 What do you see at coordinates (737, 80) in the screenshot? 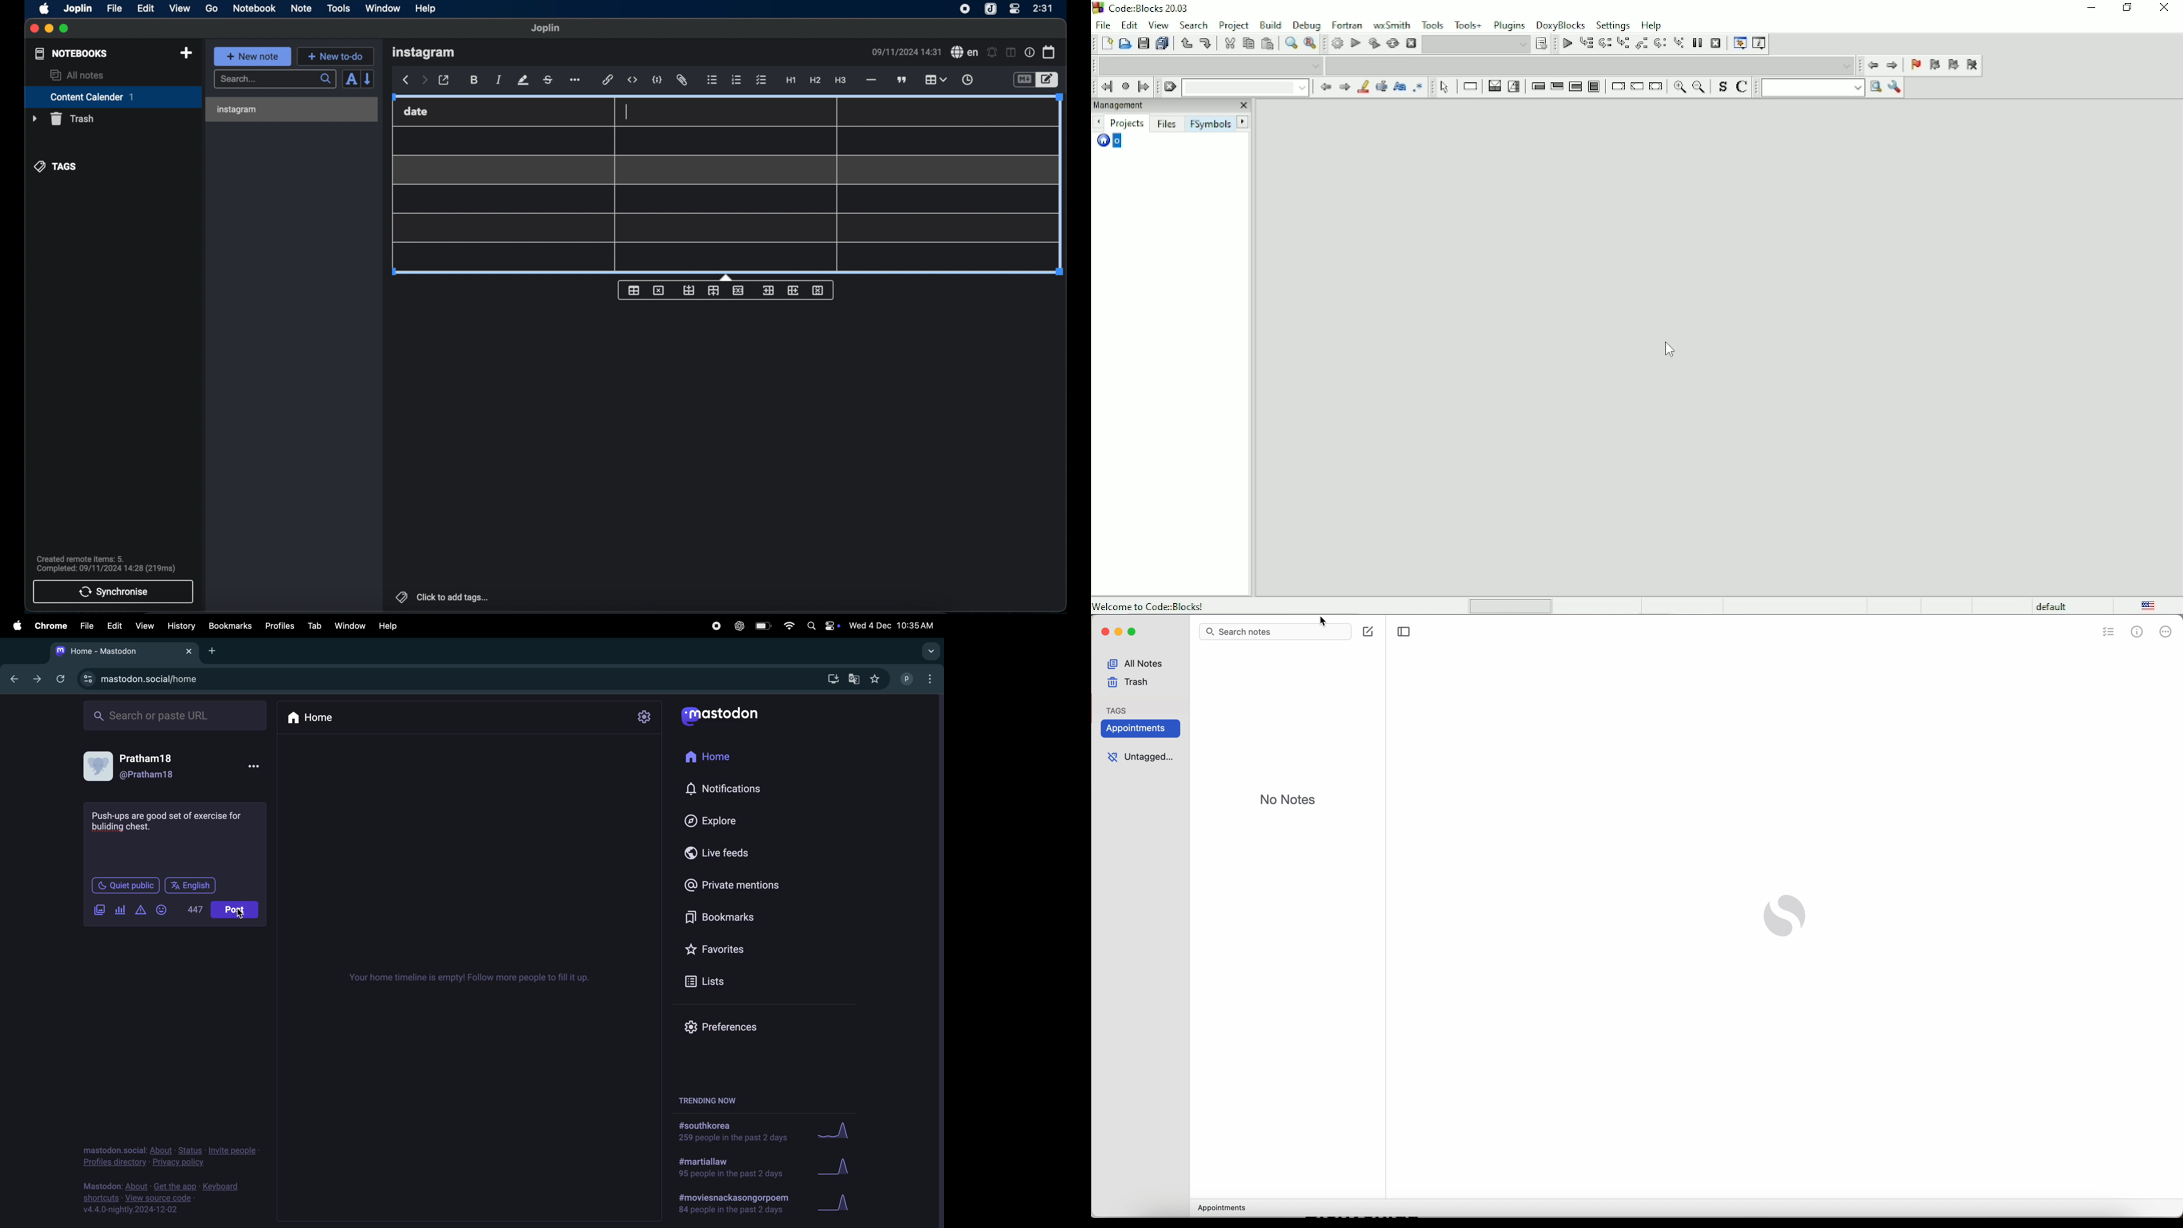
I see `numbered list` at bounding box center [737, 80].